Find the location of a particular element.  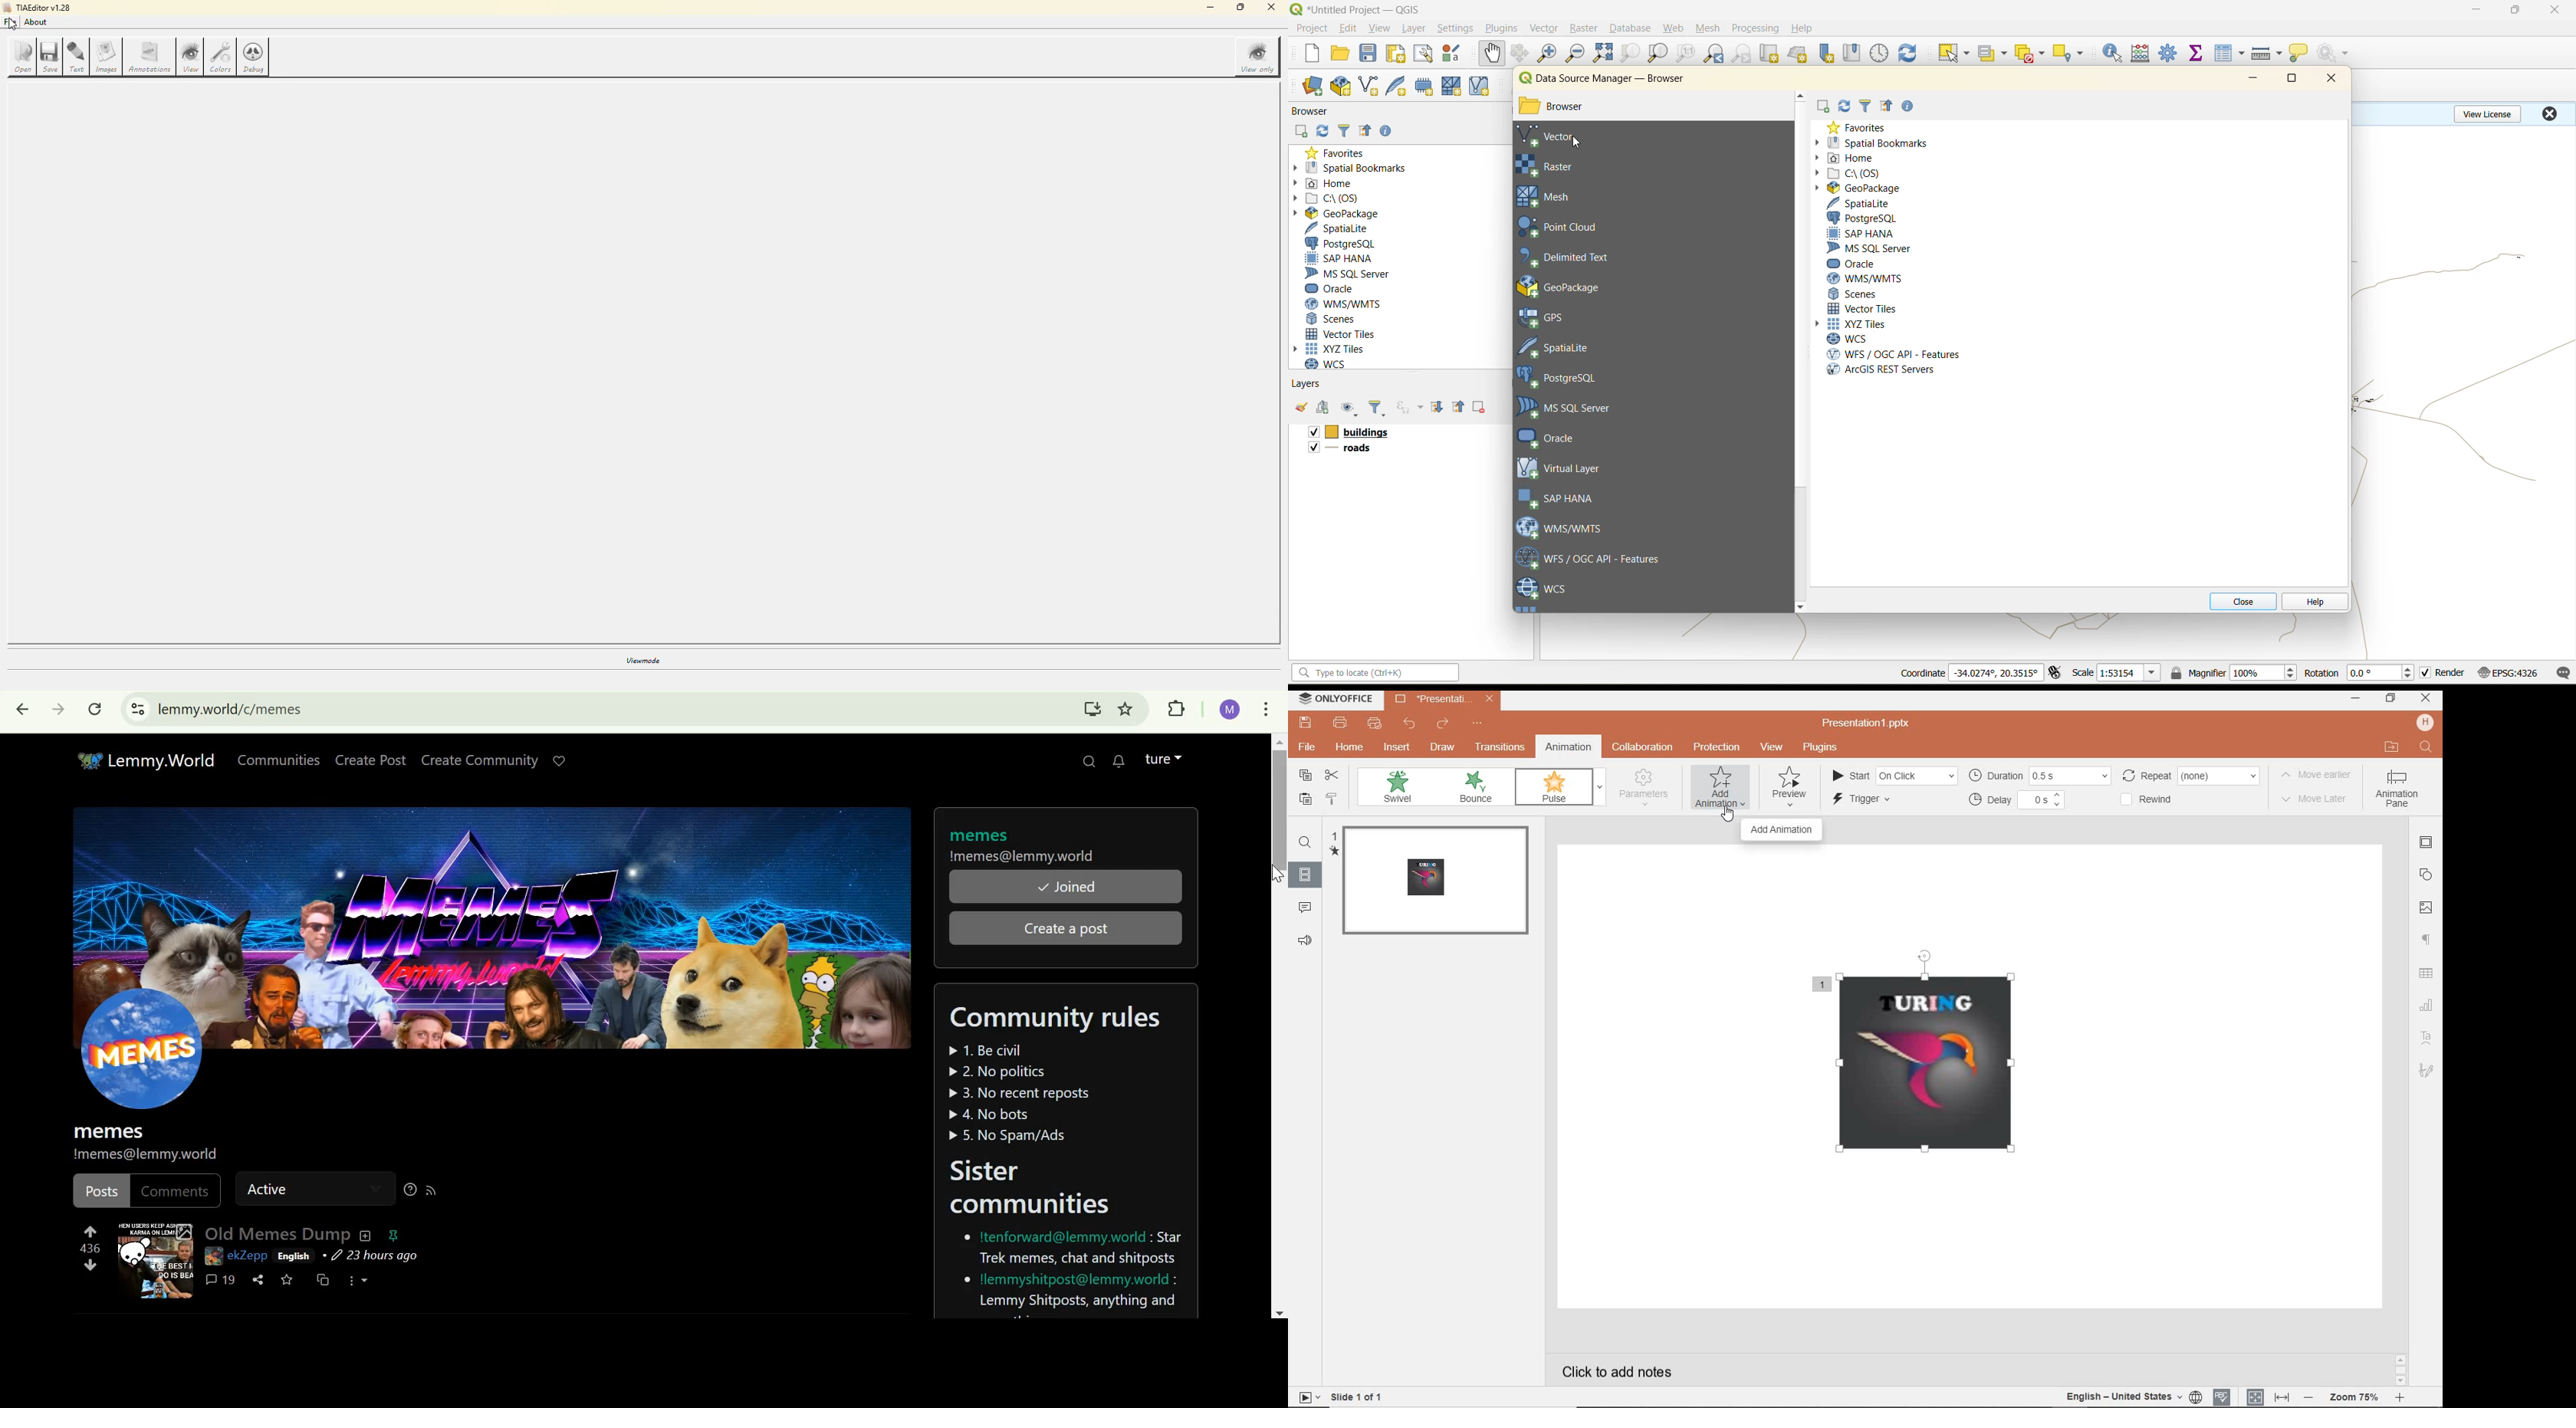

wms/wmts is located at coordinates (1868, 278).